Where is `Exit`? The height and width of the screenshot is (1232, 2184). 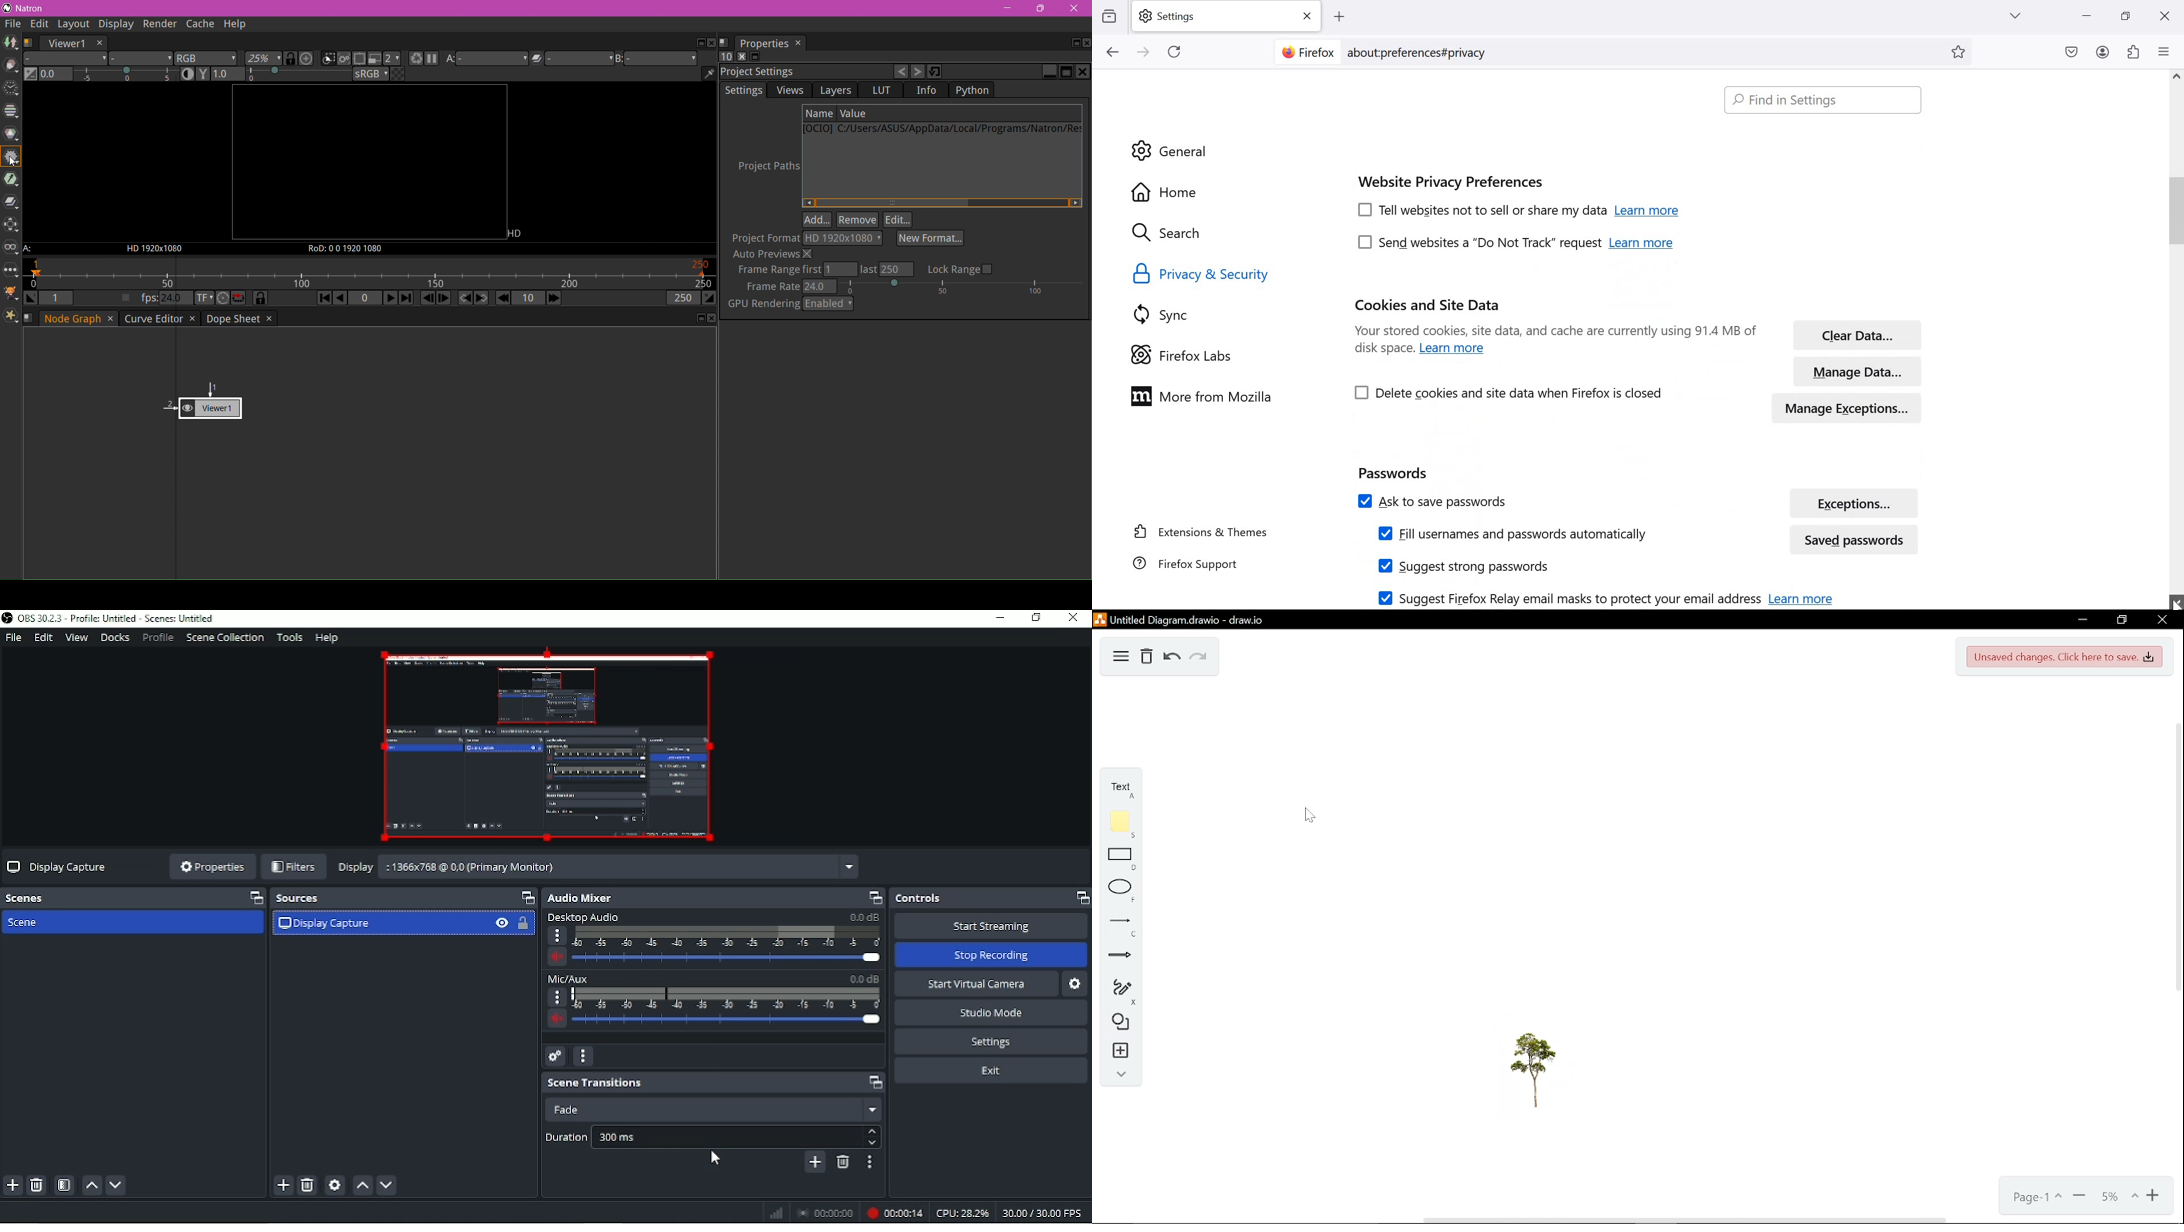
Exit is located at coordinates (990, 1071).